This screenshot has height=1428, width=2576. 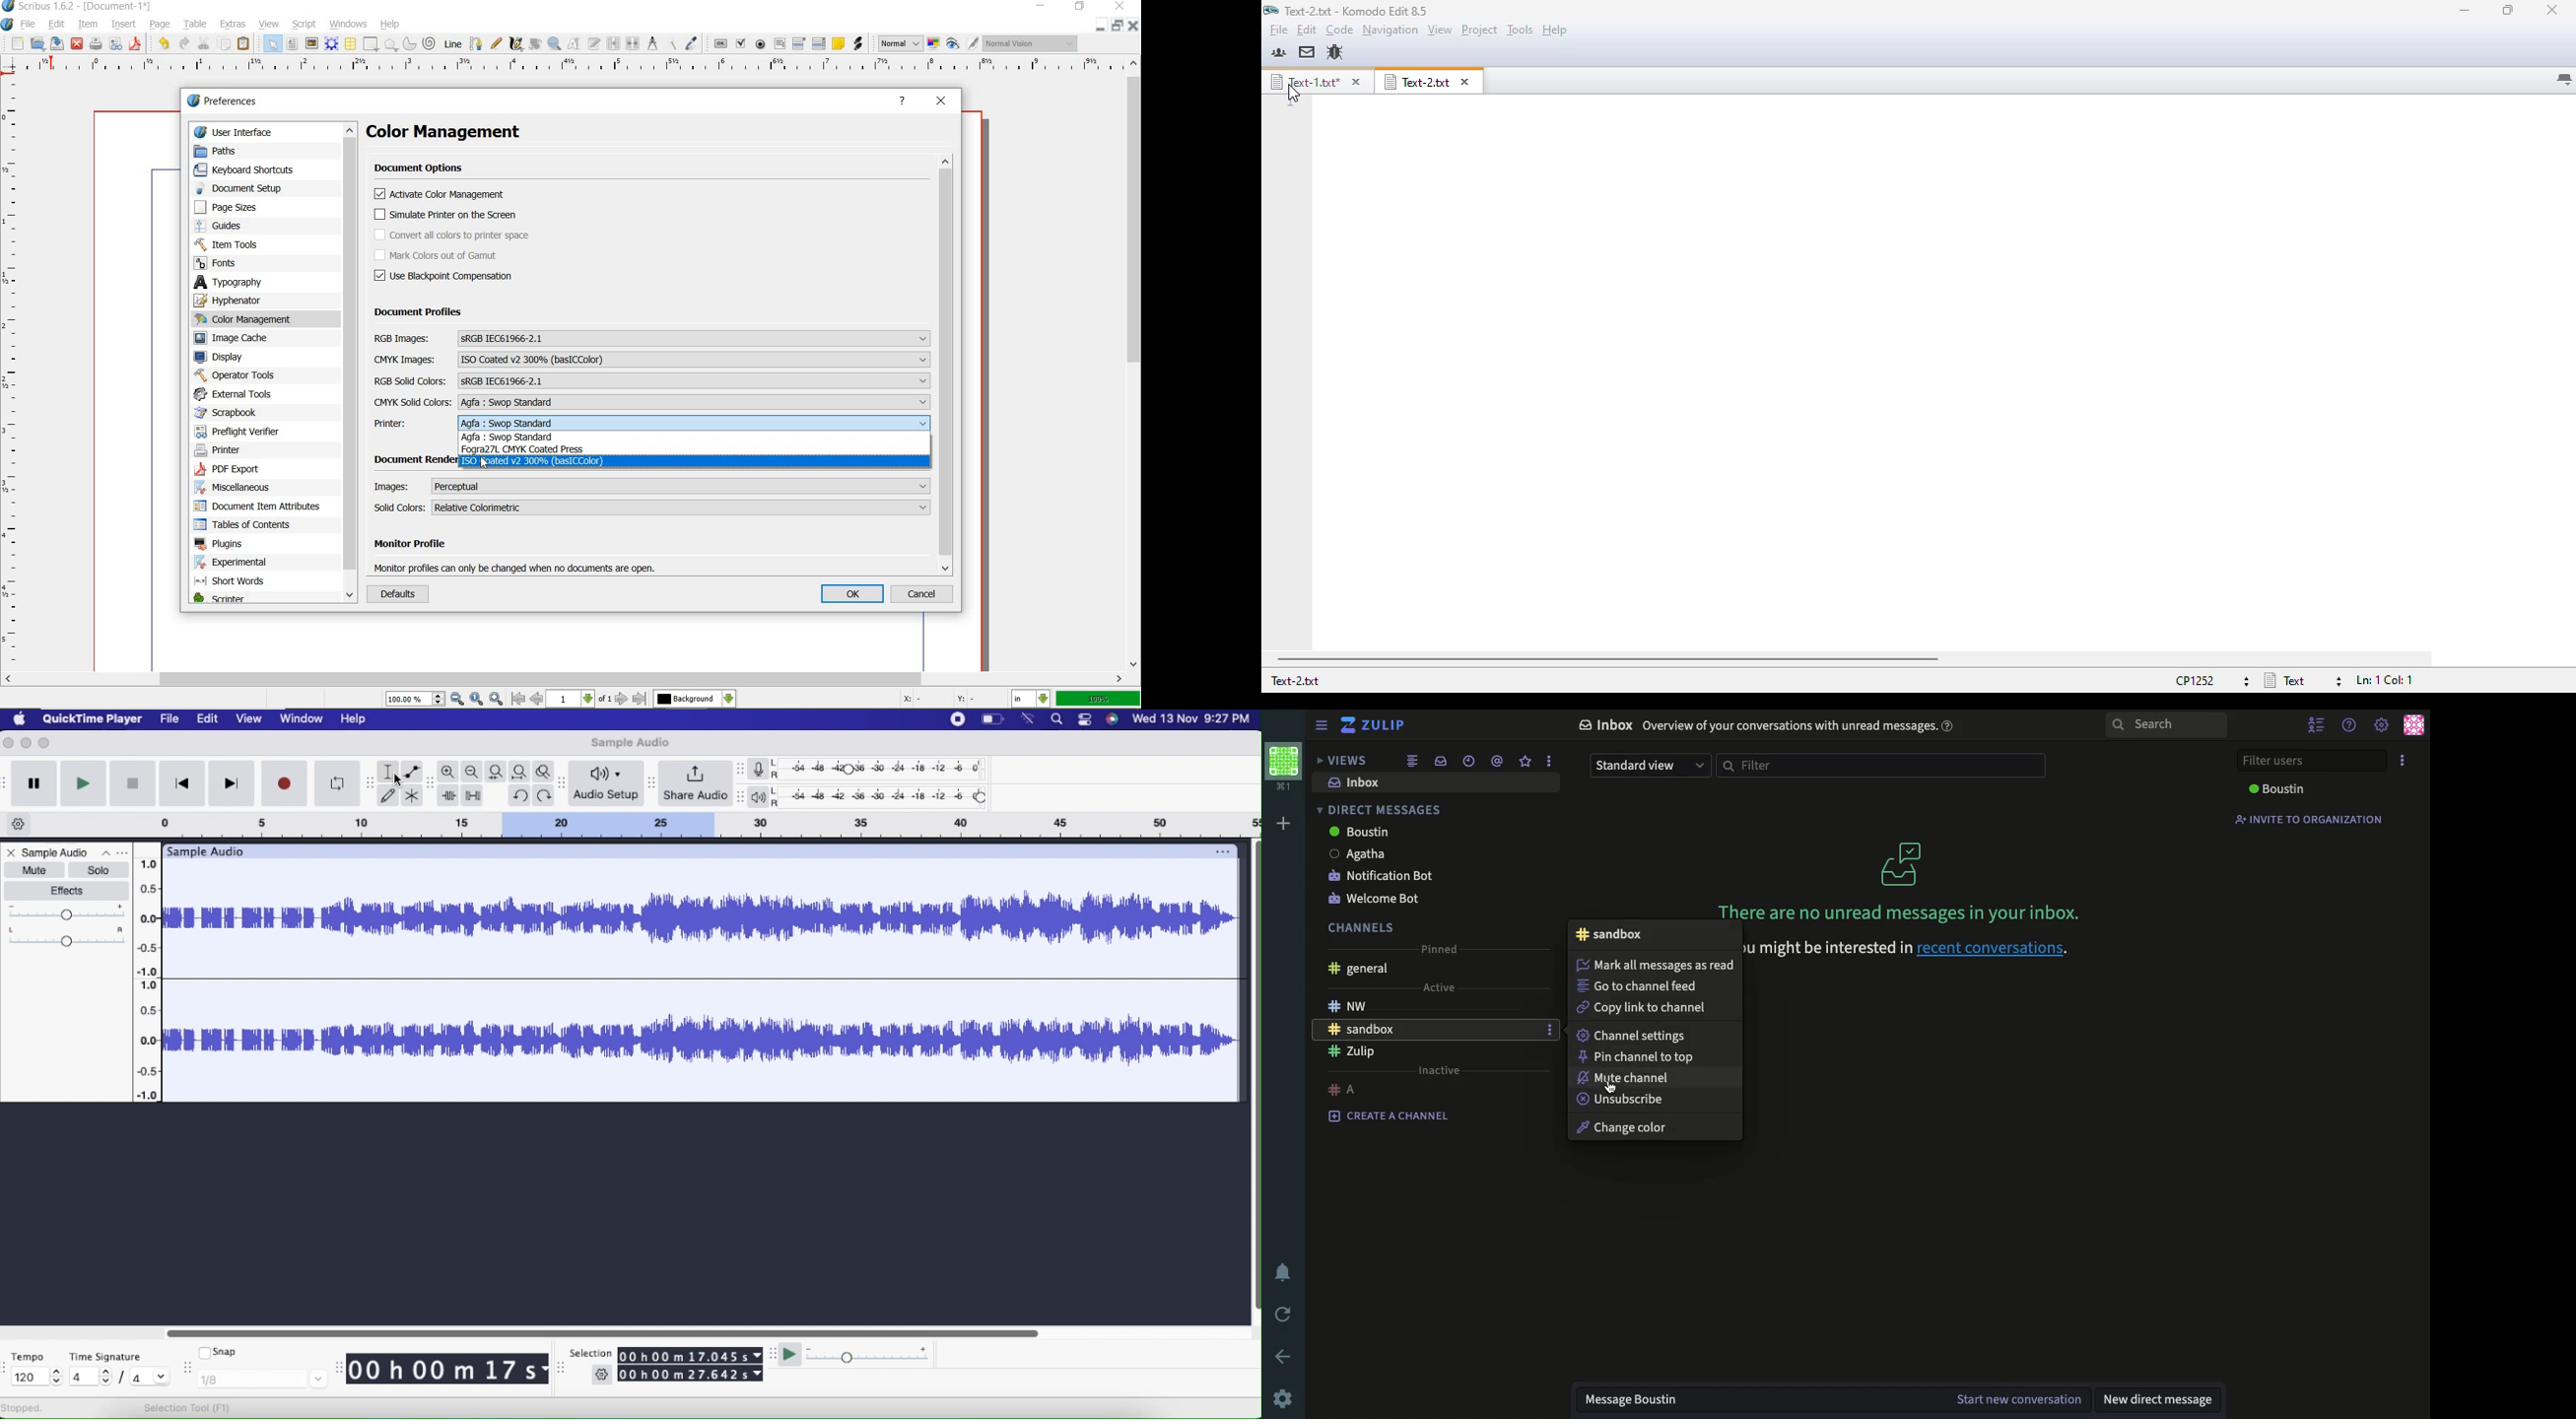 I want to click on fonts, so click(x=241, y=262).